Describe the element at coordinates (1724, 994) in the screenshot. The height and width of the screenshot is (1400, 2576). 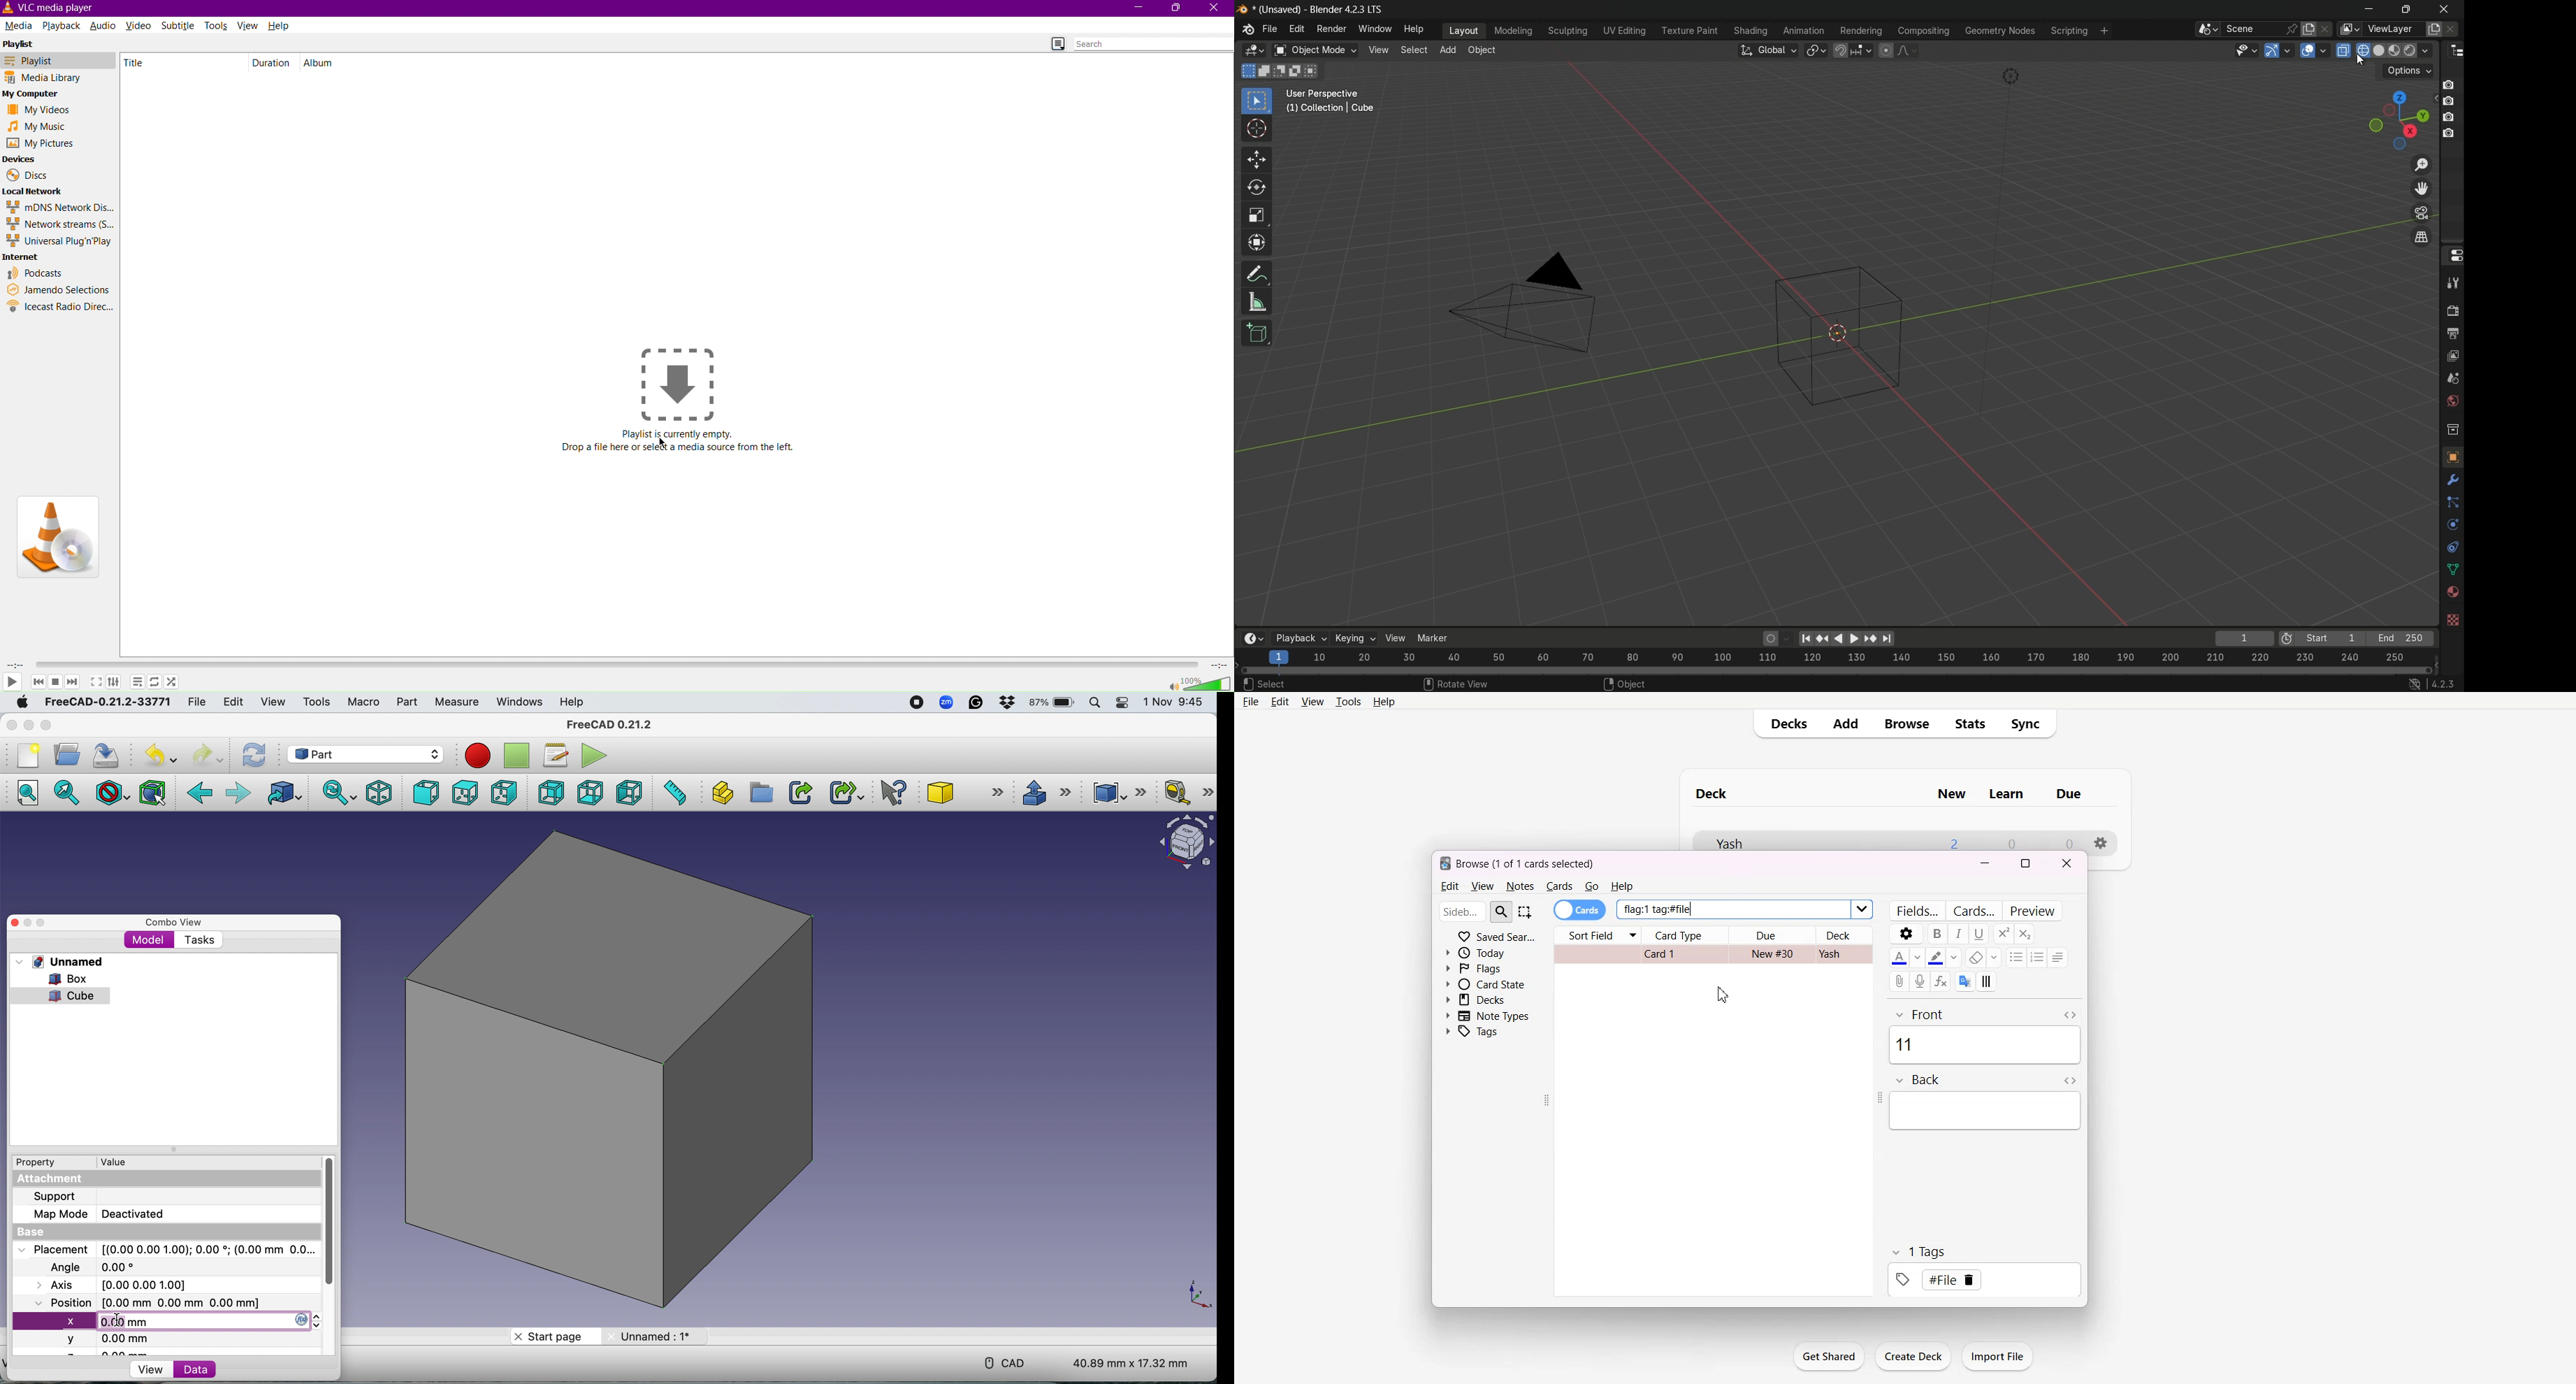
I see `Cursor` at that location.